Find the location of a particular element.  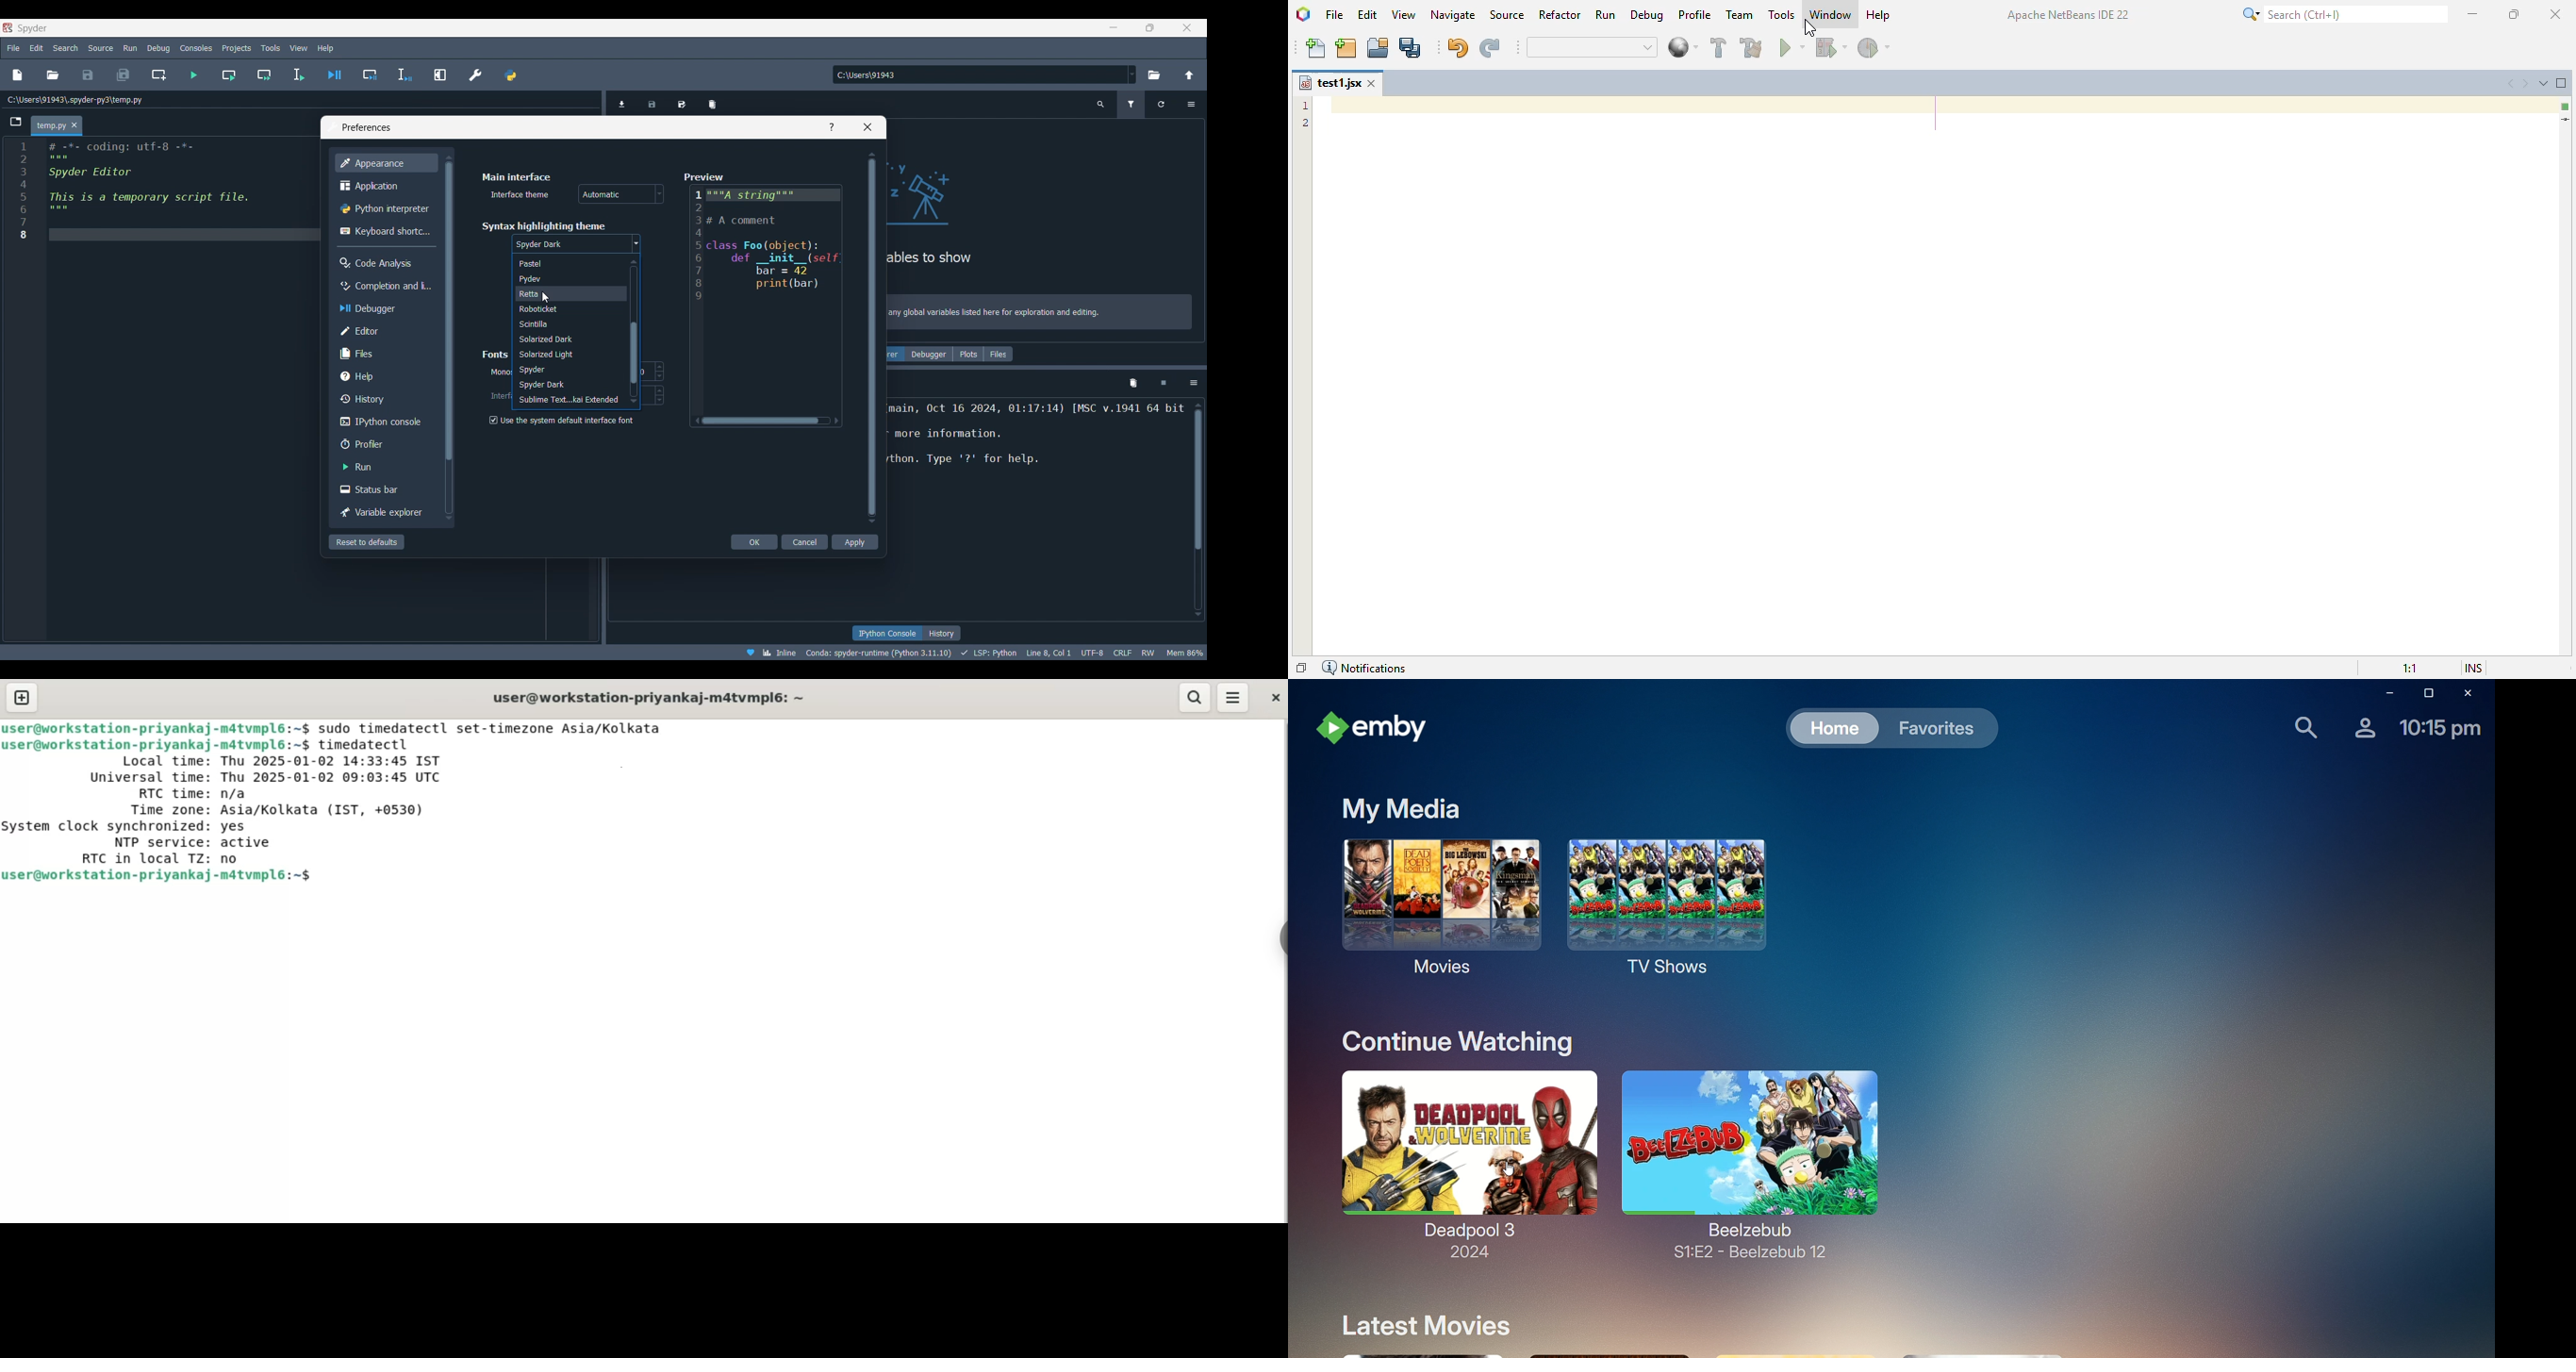

Refresh variables is located at coordinates (1161, 104).